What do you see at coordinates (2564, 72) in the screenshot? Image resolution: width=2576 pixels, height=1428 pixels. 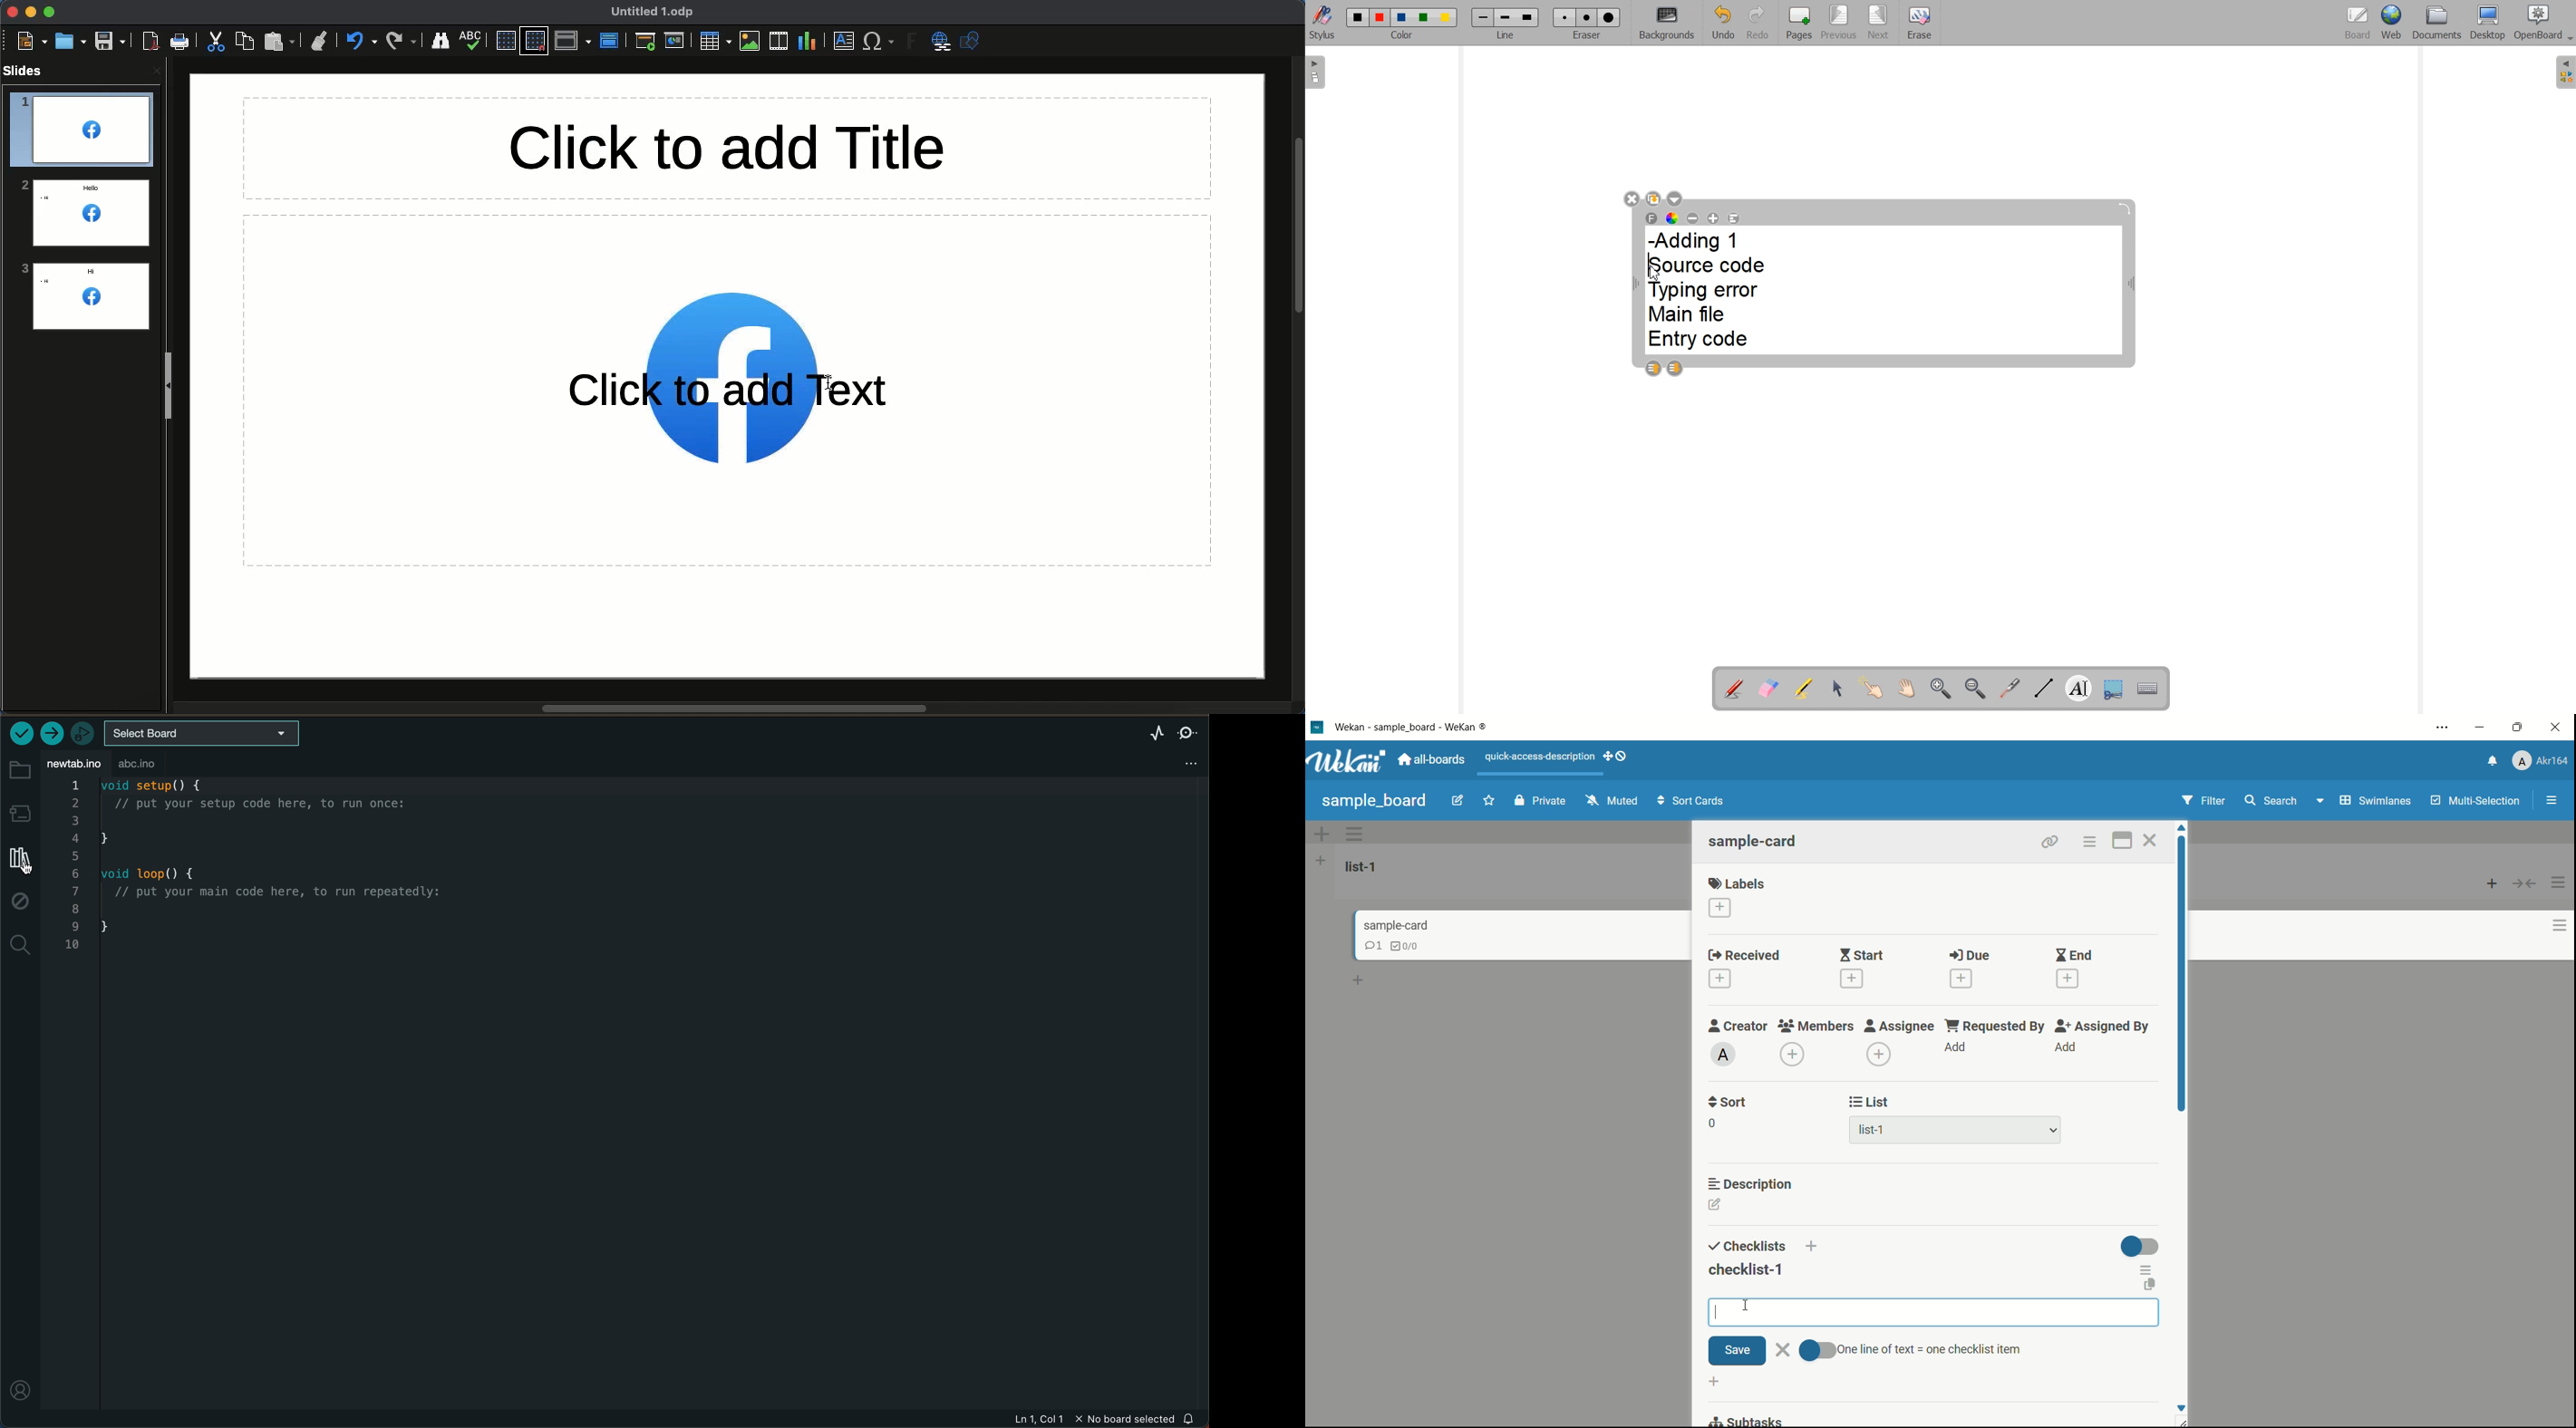 I see `The library (right panel)` at bounding box center [2564, 72].